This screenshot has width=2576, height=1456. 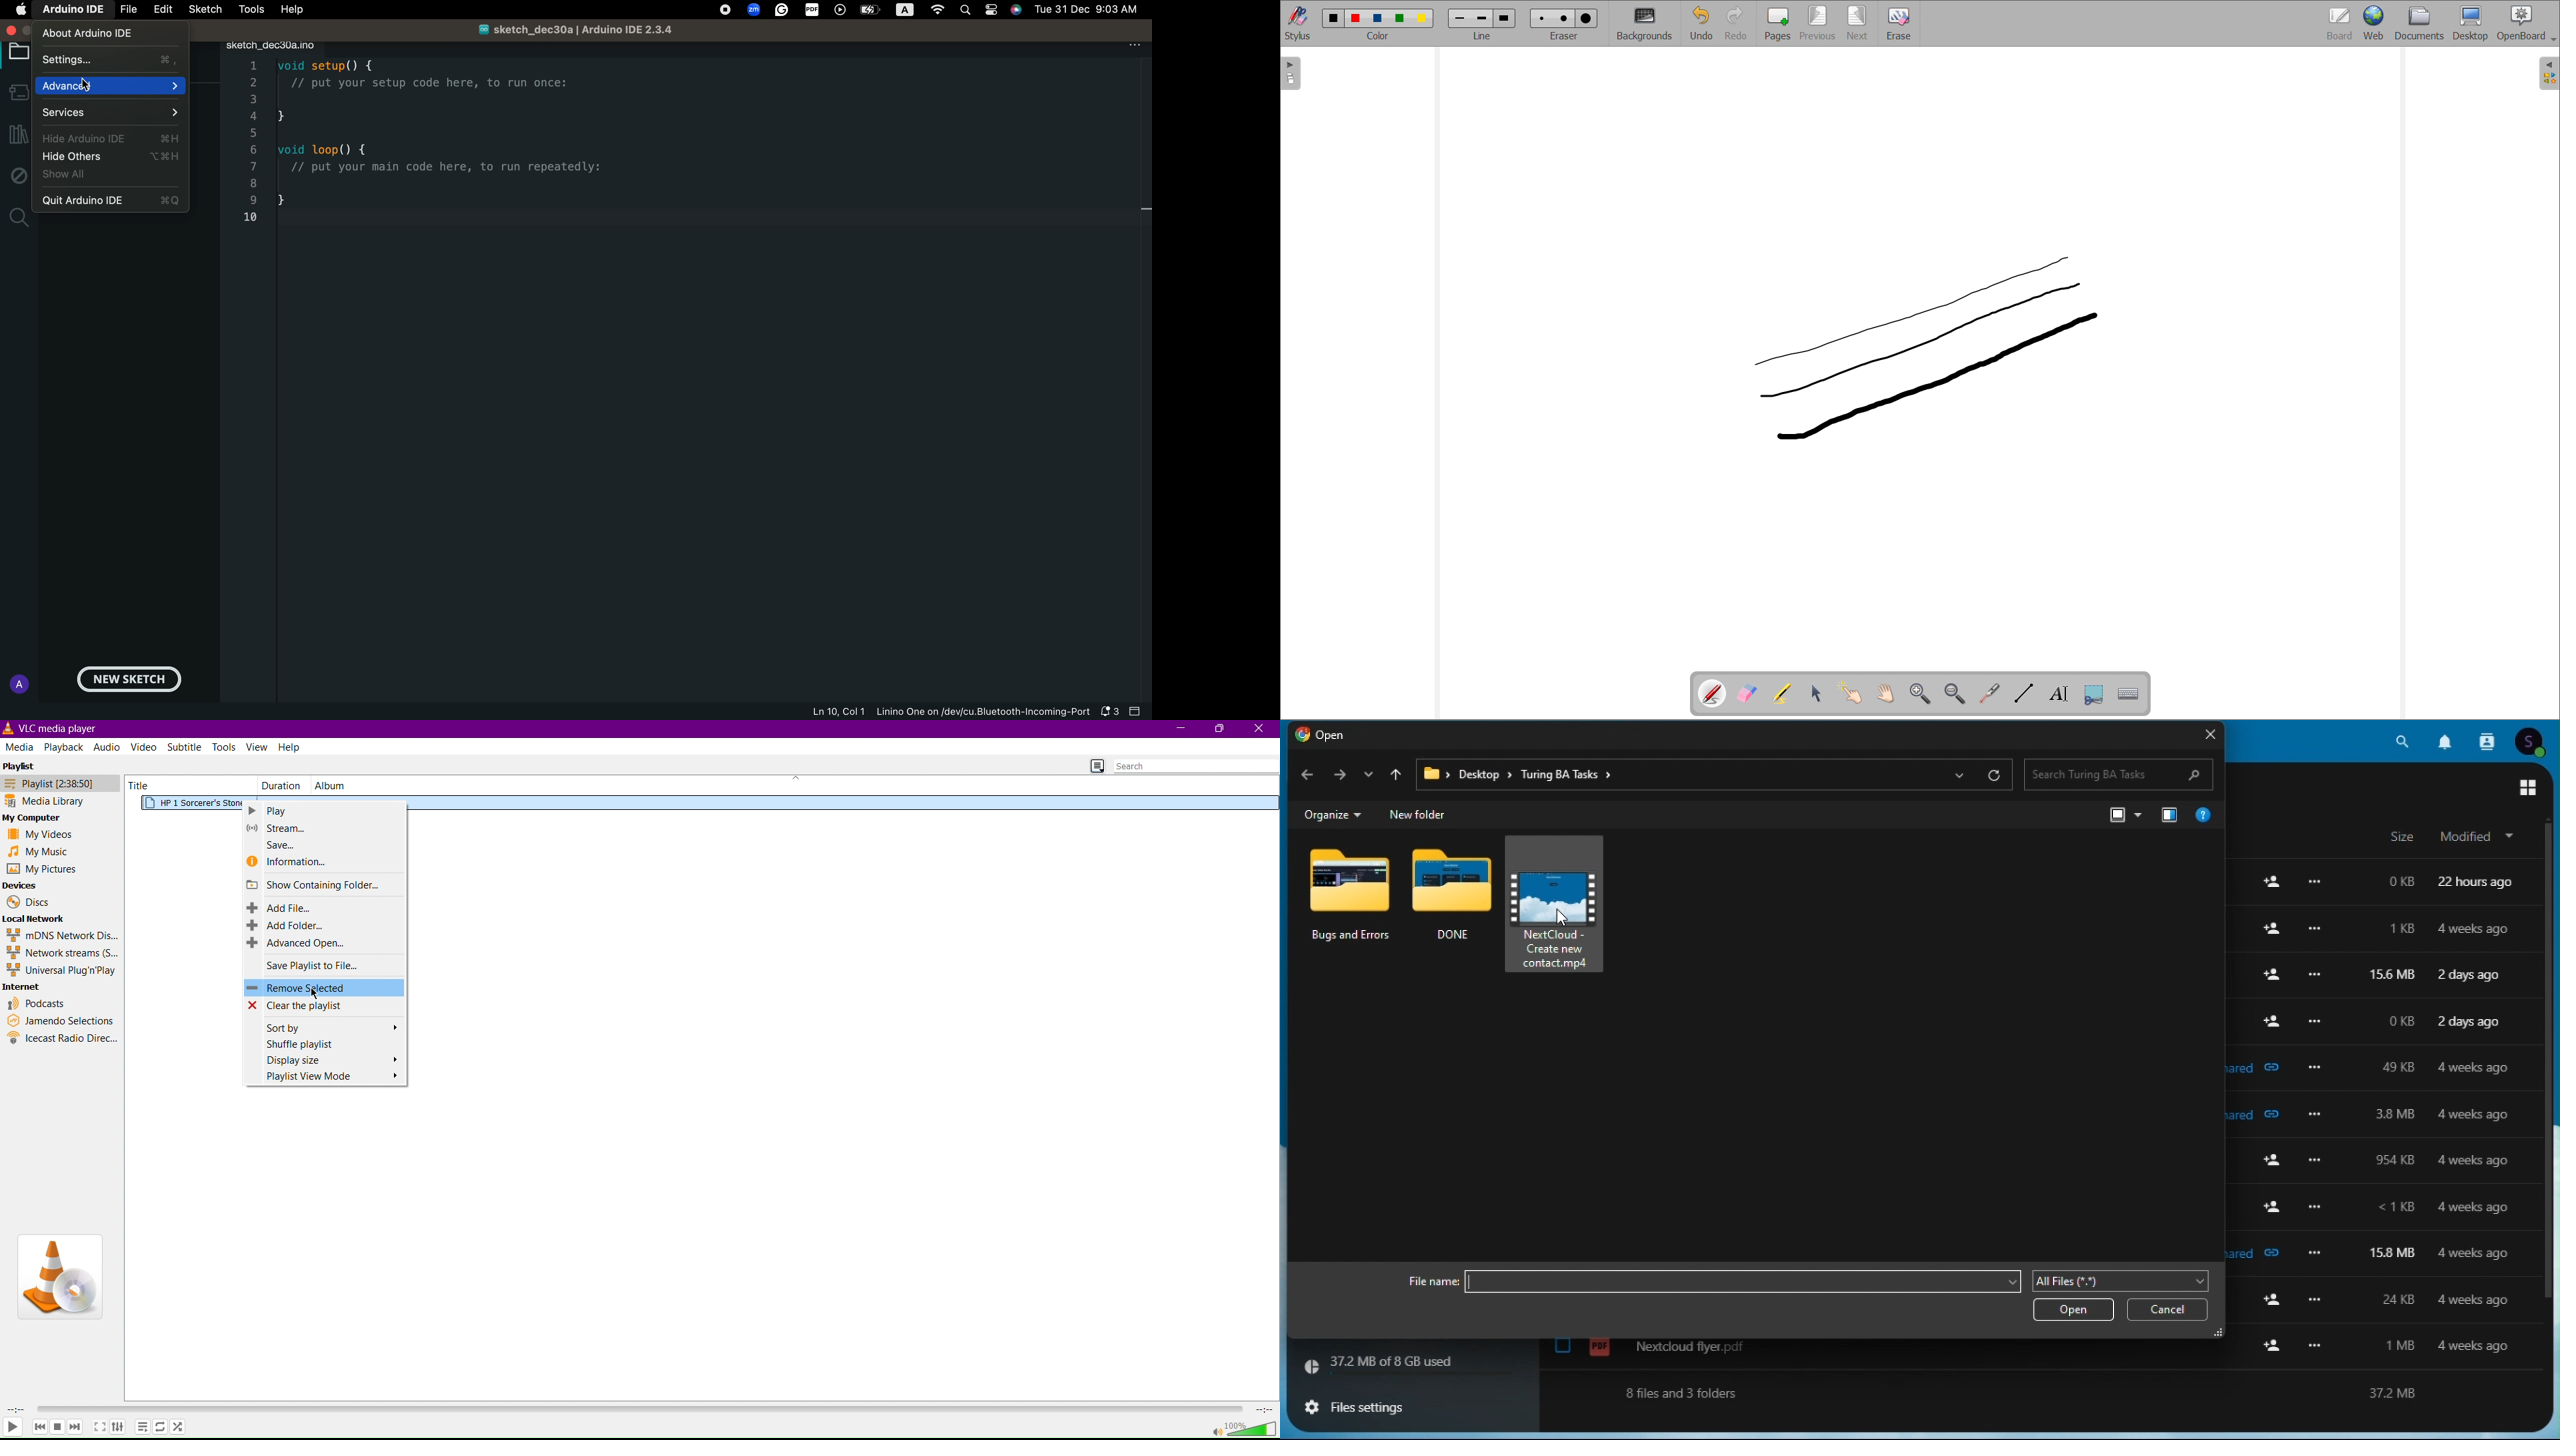 What do you see at coordinates (2395, 1207) in the screenshot?
I see `<1 kb` at bounding box center [2395, 1207].